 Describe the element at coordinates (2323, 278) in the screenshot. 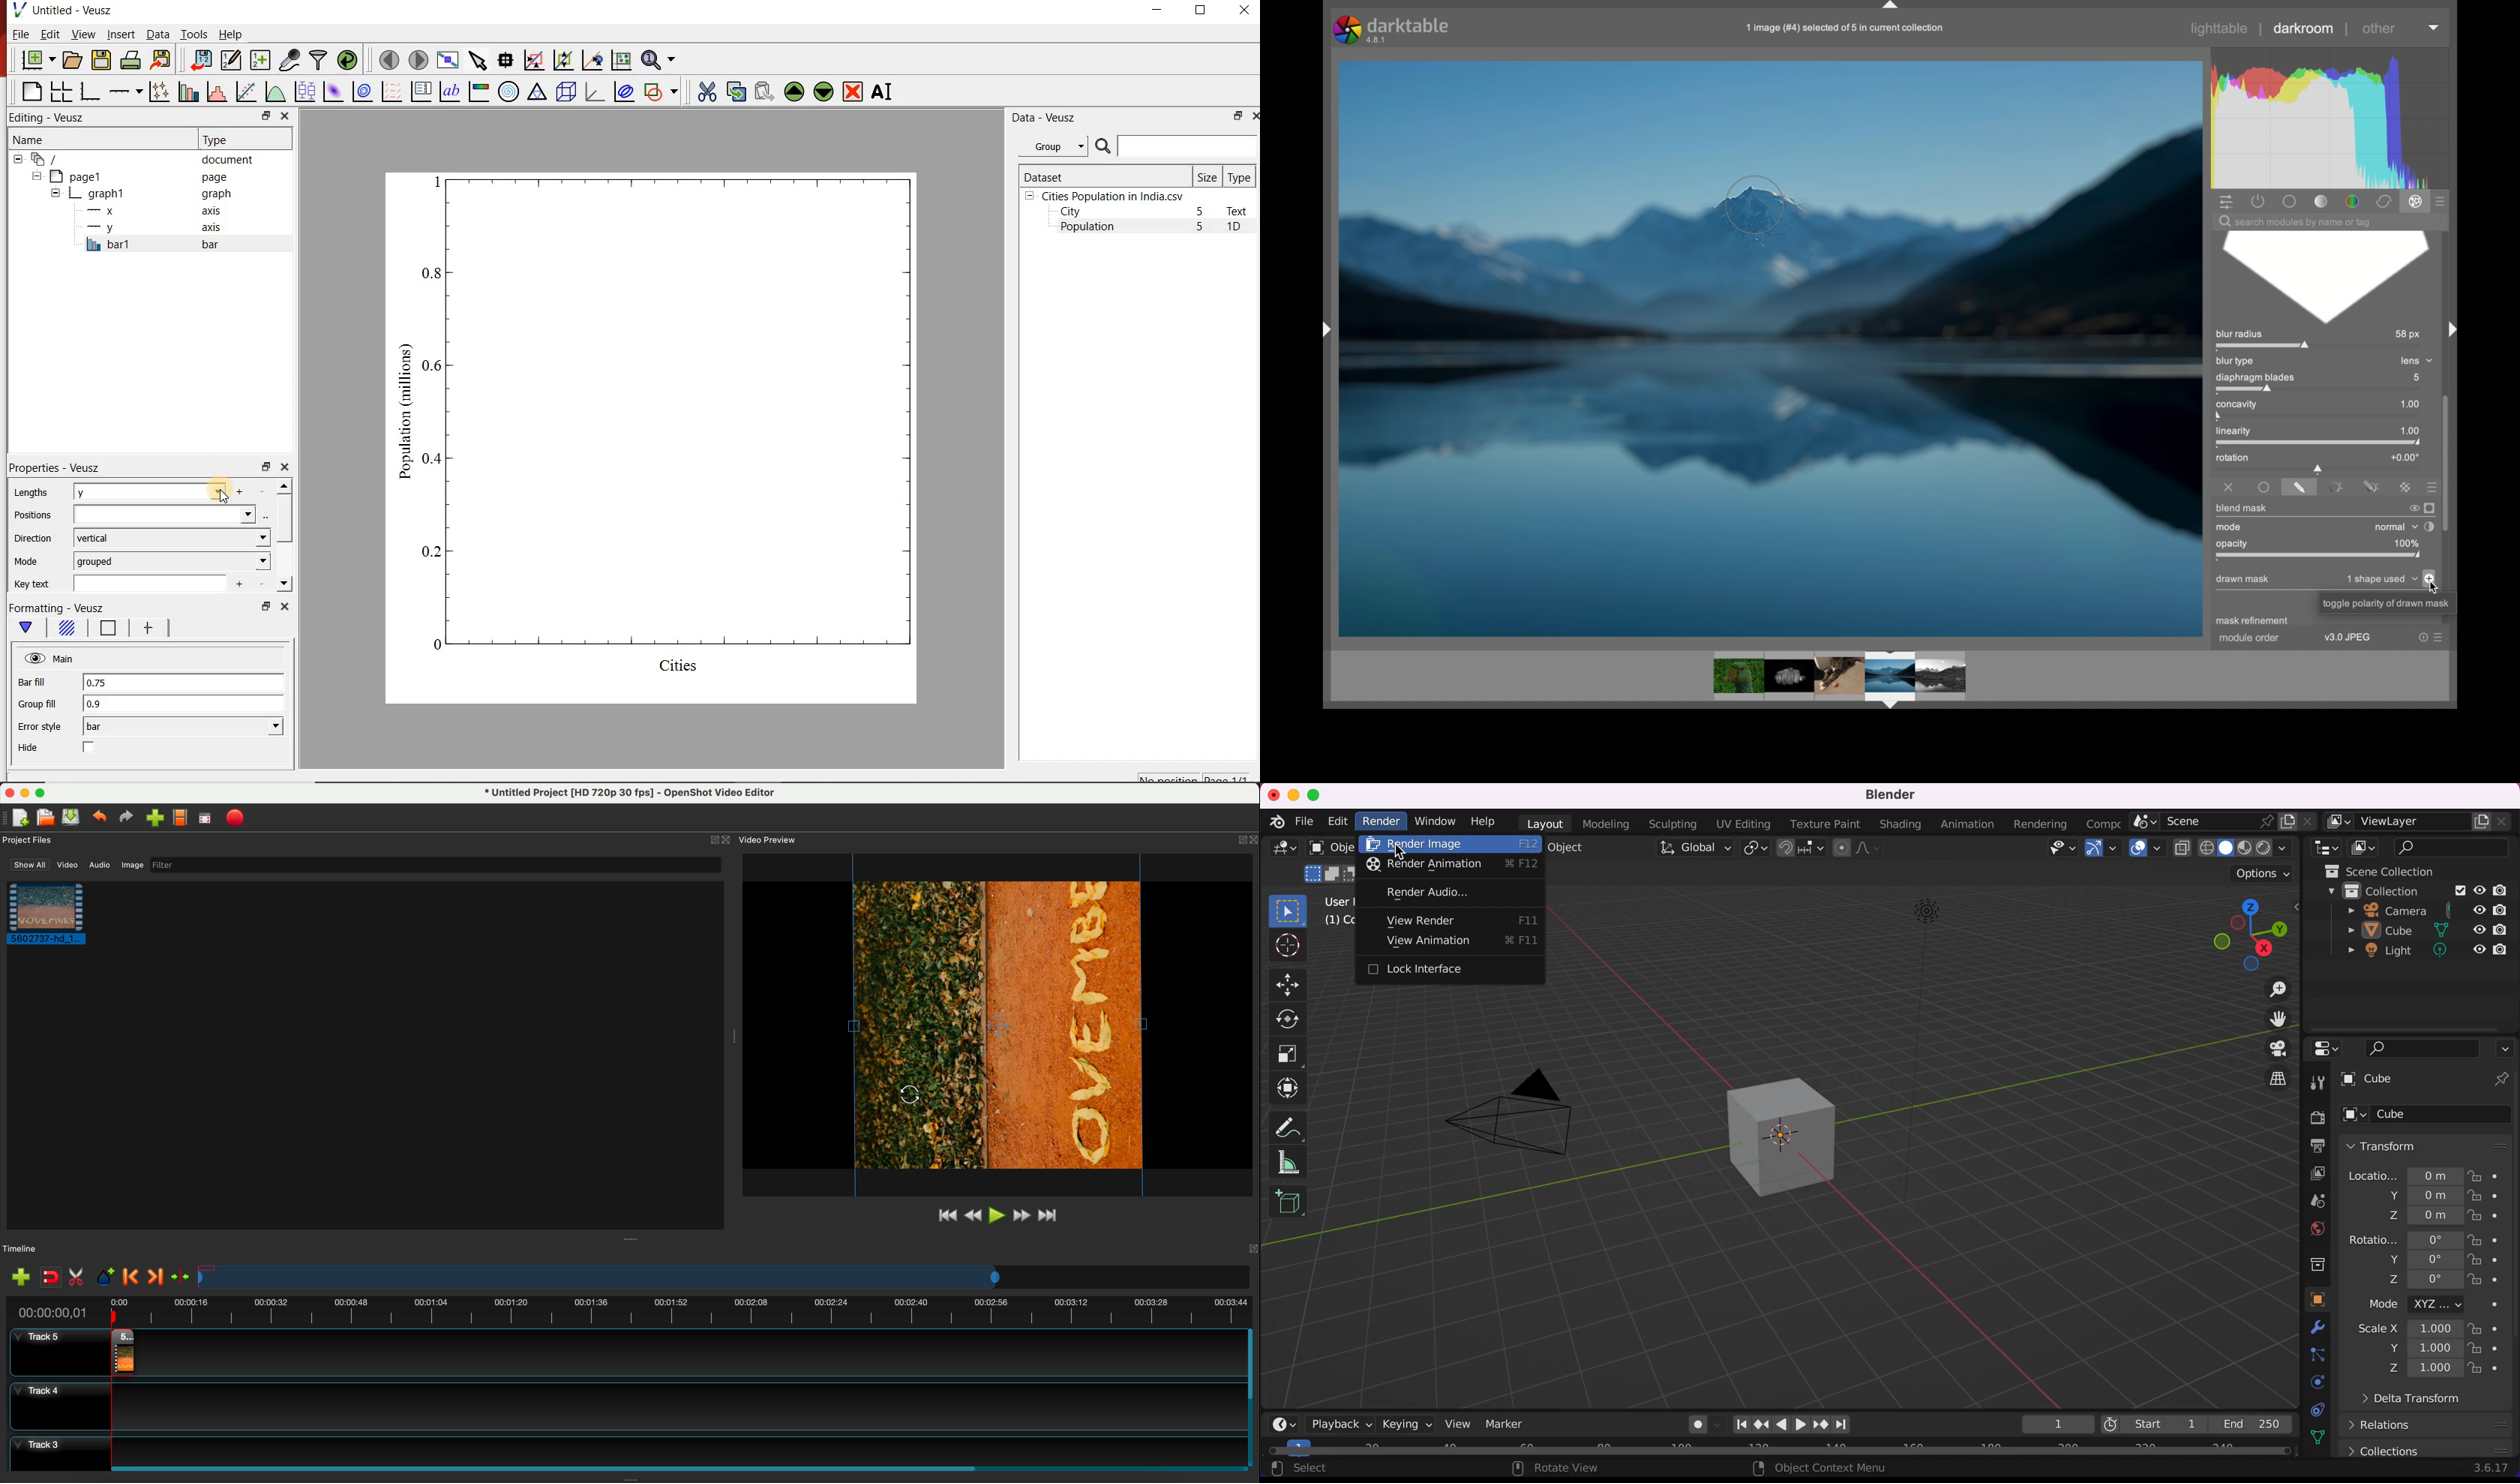

I see `blur diaphragm blade` at that location.